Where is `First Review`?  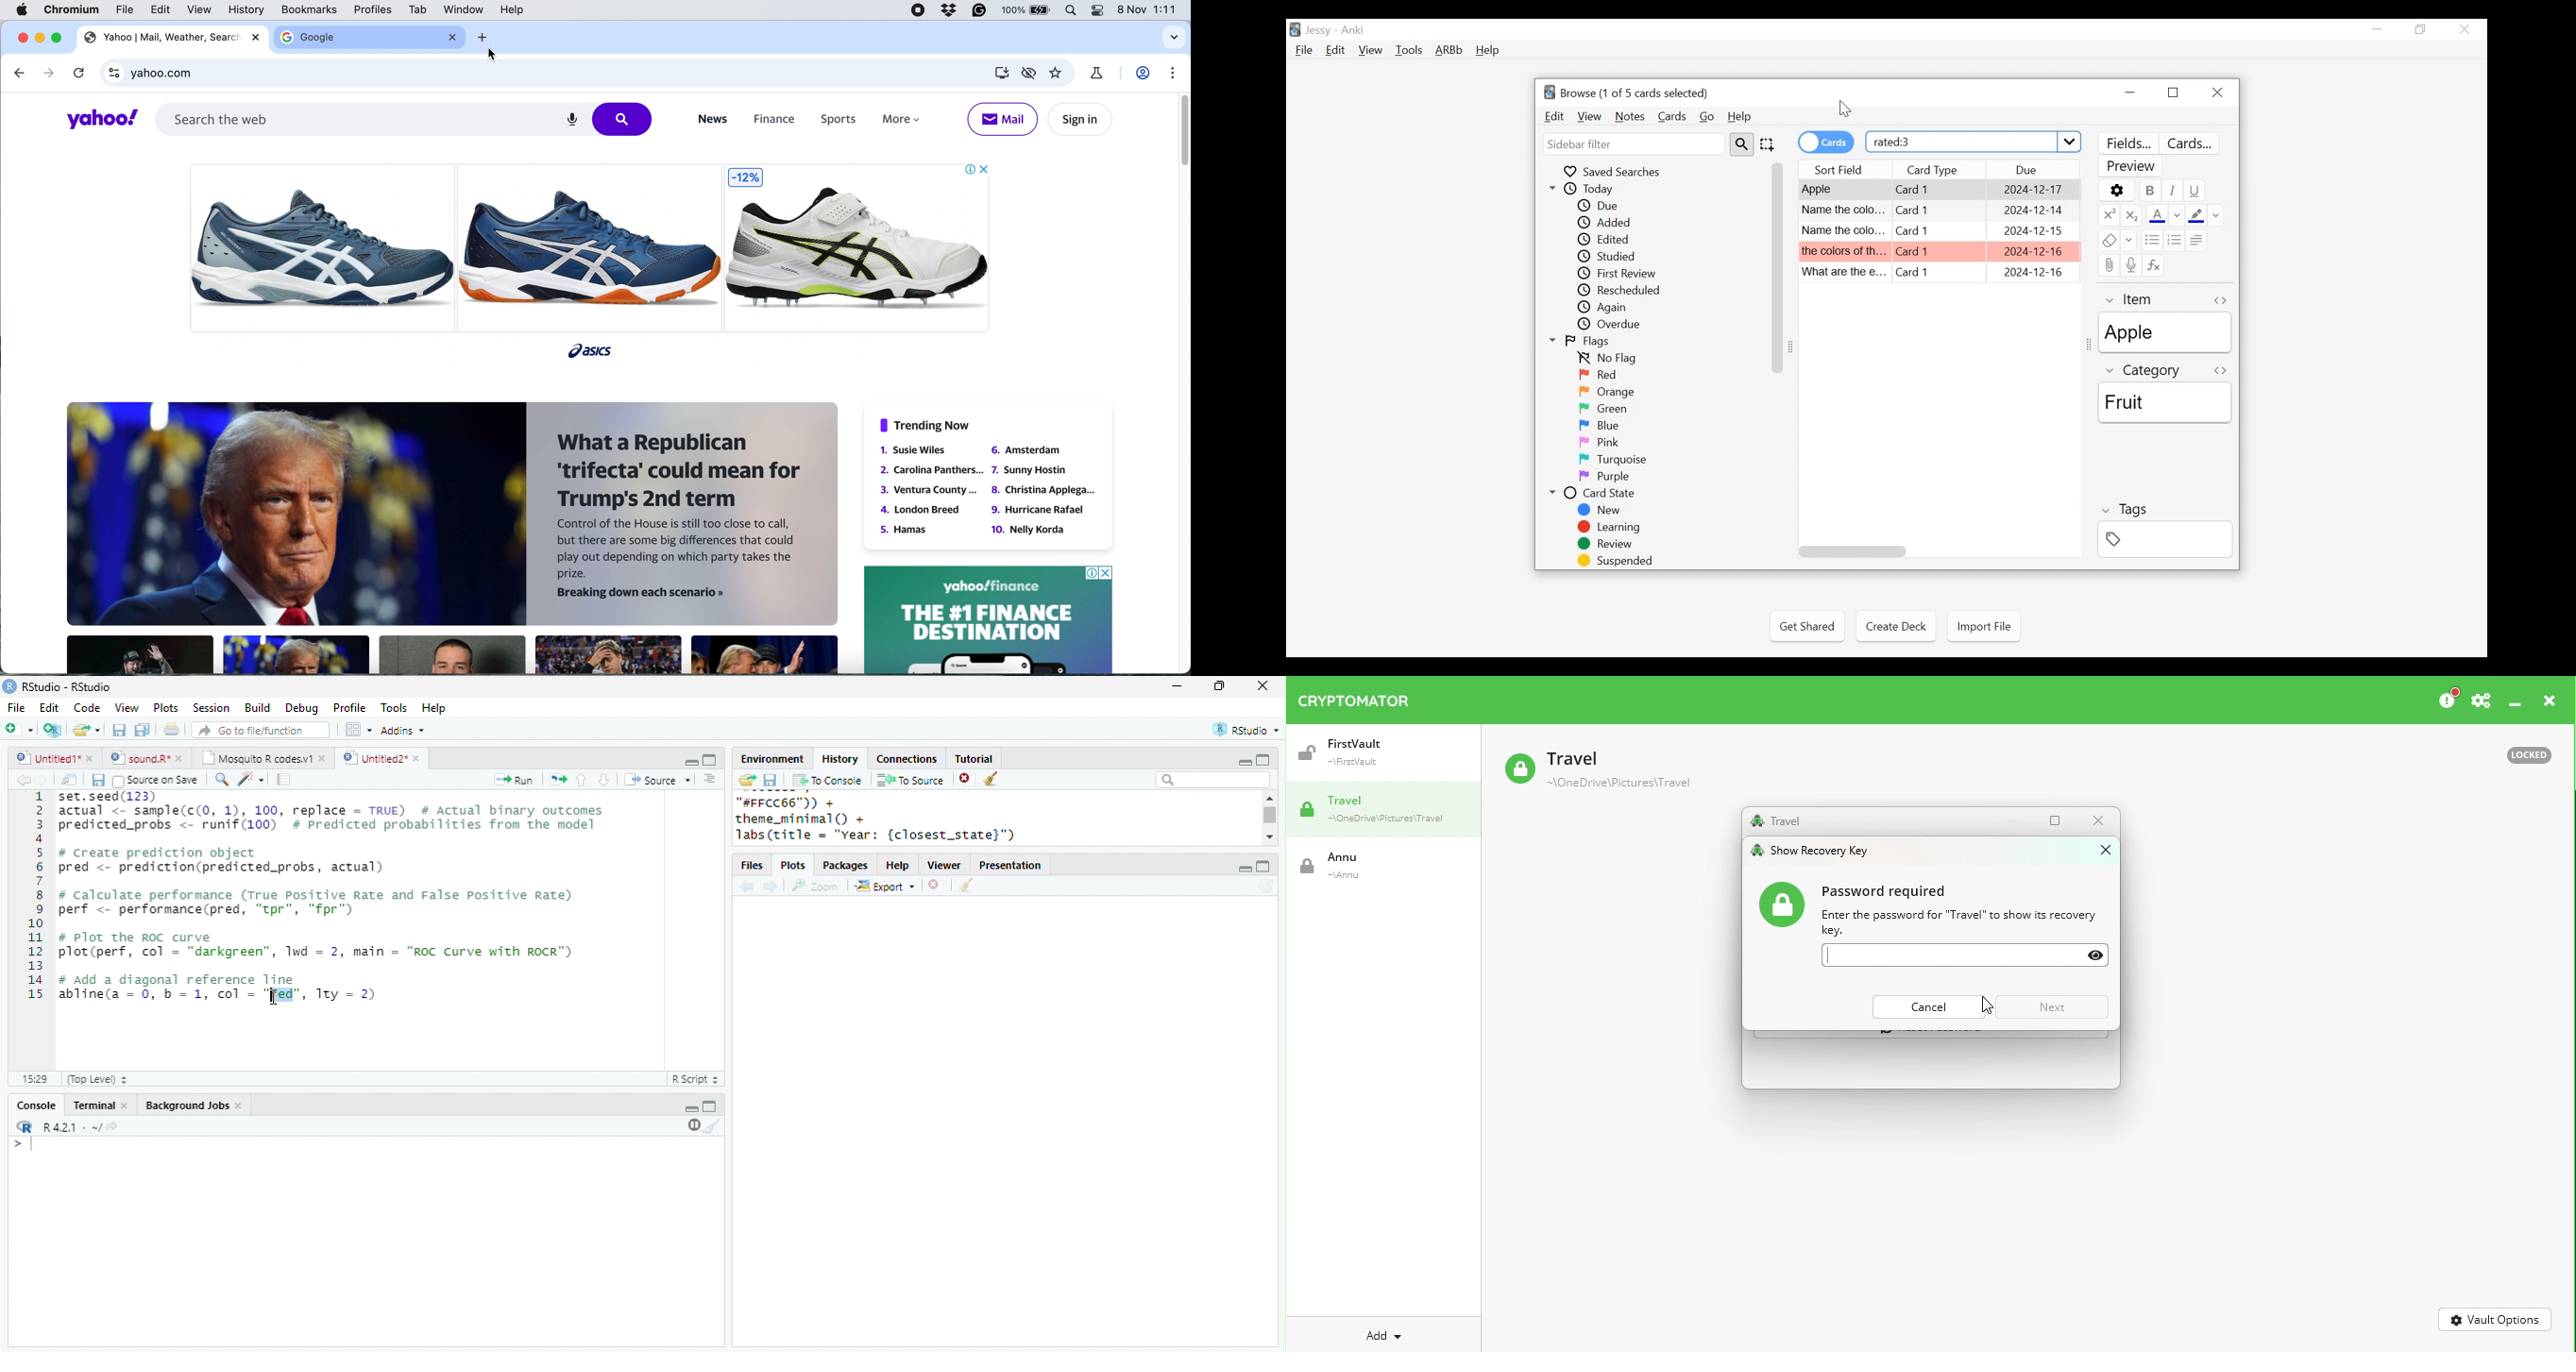 First Review is located at coordinates (1620, 274).